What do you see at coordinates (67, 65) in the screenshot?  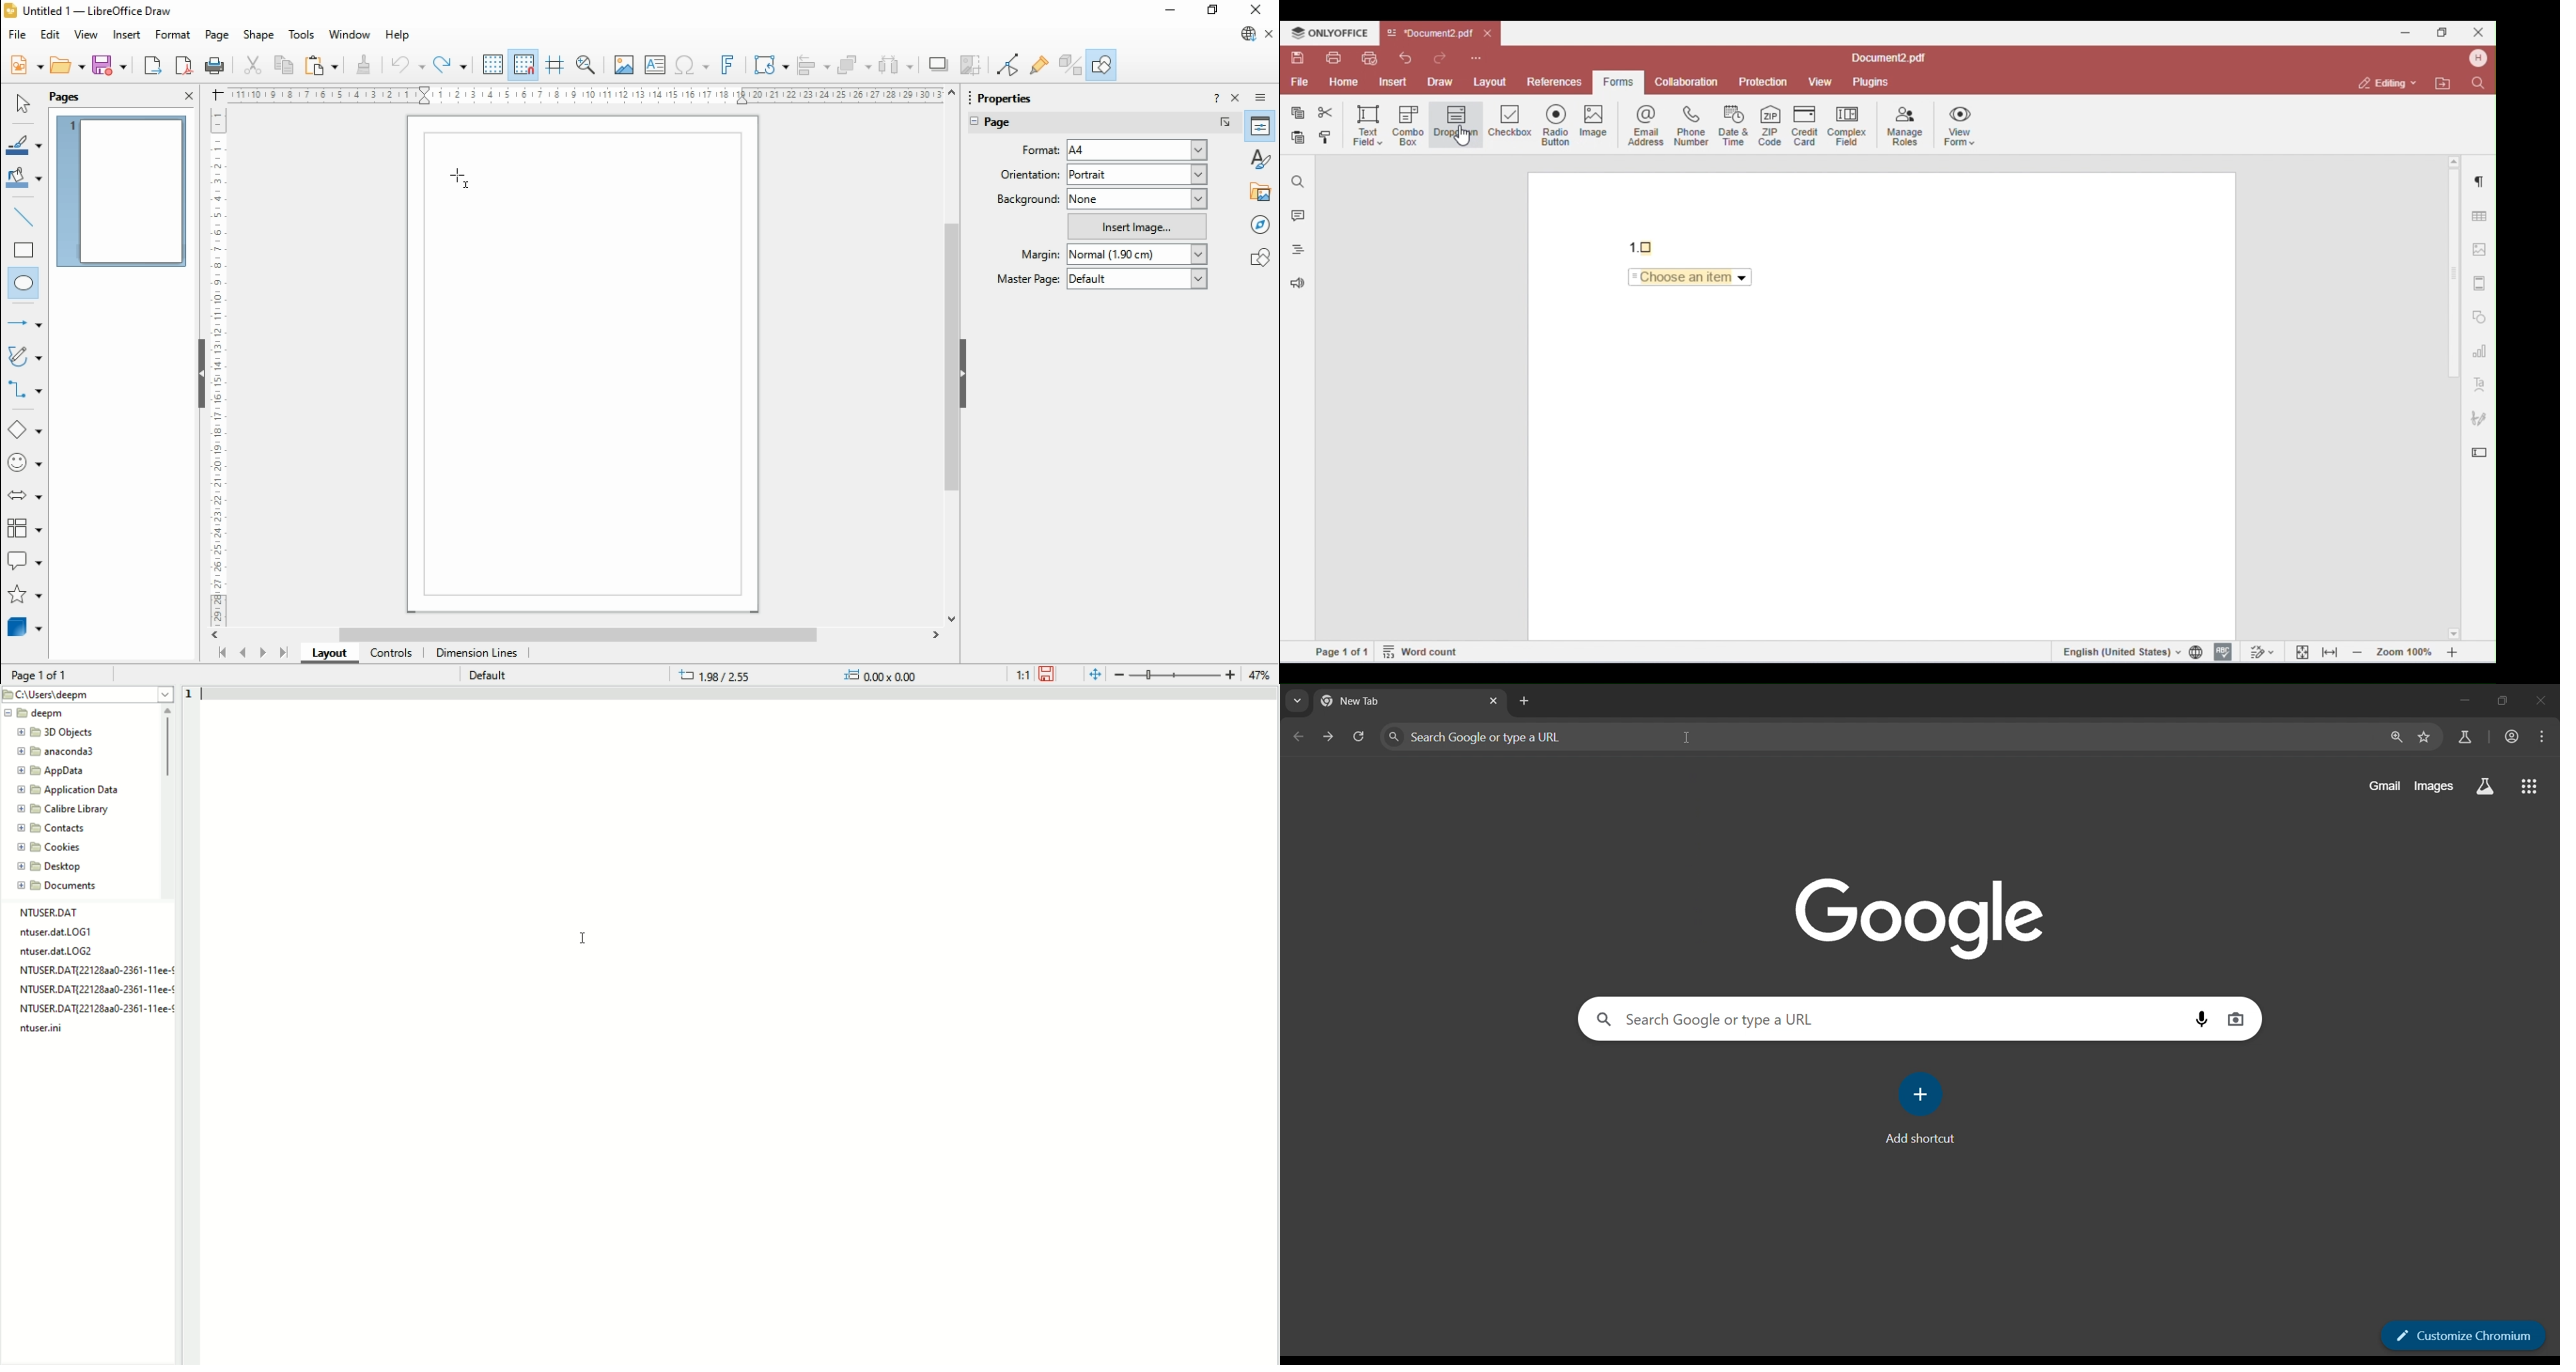 I see `open` at bounding box center [67, 65].